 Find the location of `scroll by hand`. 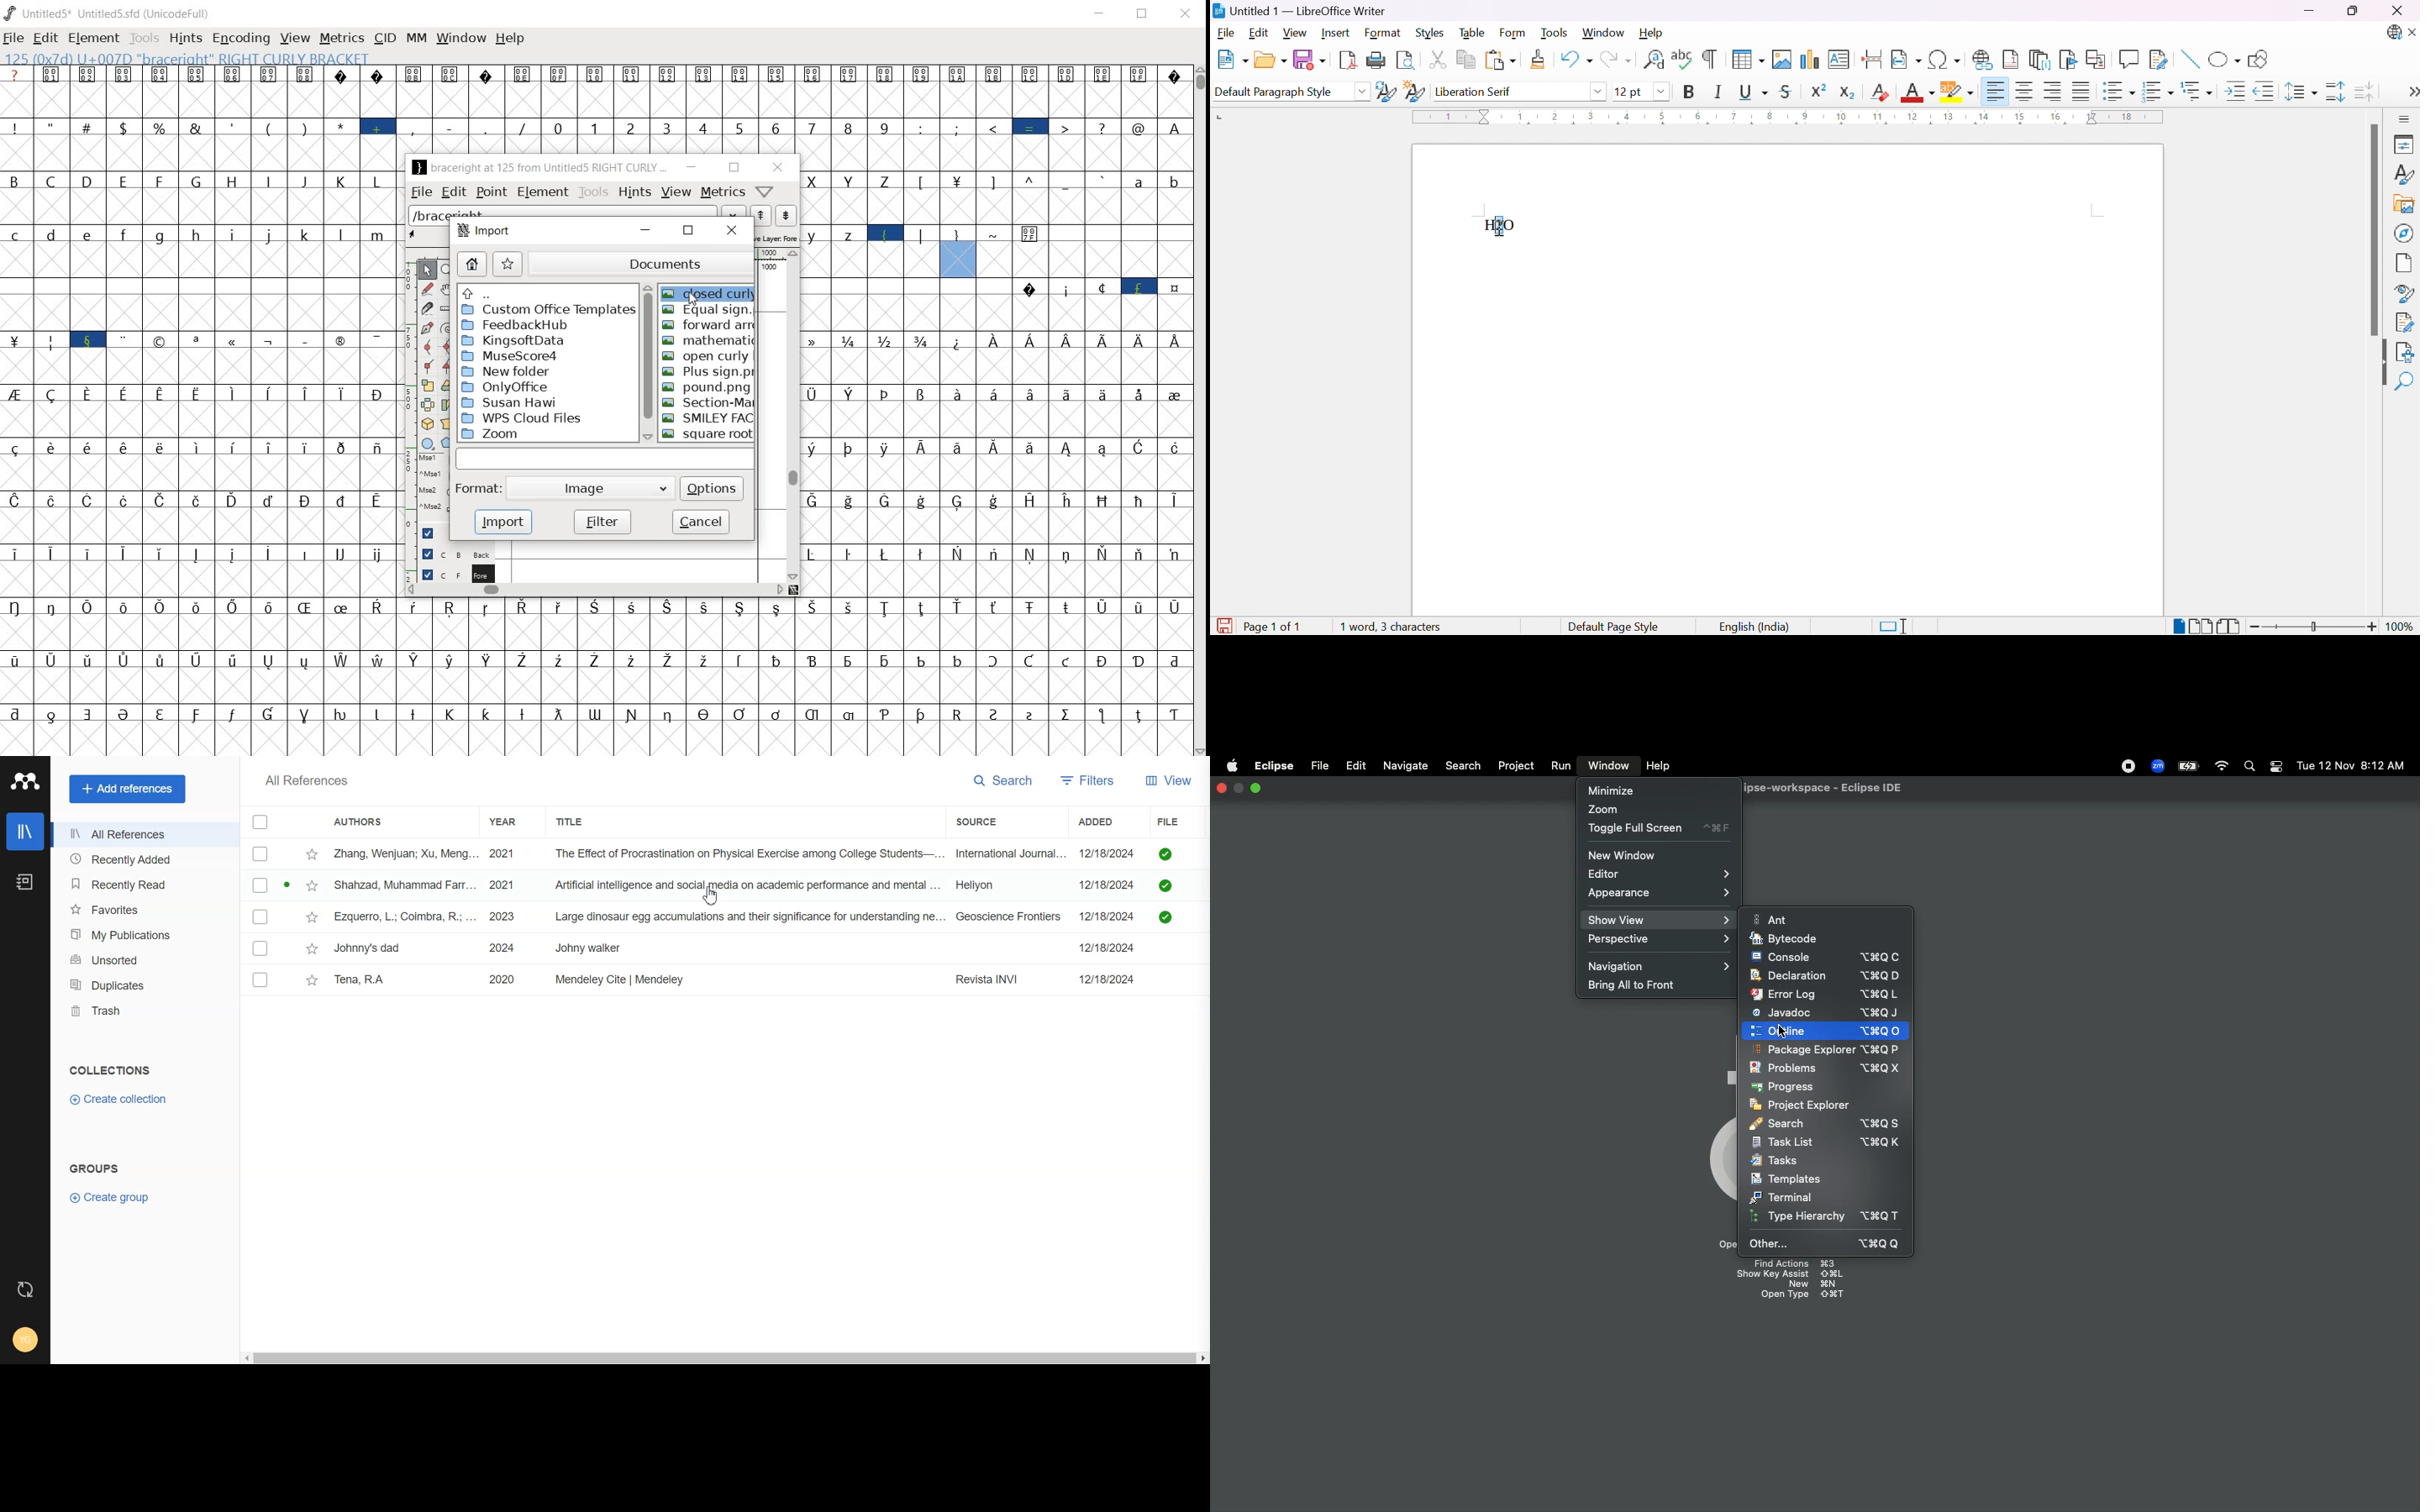

scroll by hand is located at coordinates (448, 289).